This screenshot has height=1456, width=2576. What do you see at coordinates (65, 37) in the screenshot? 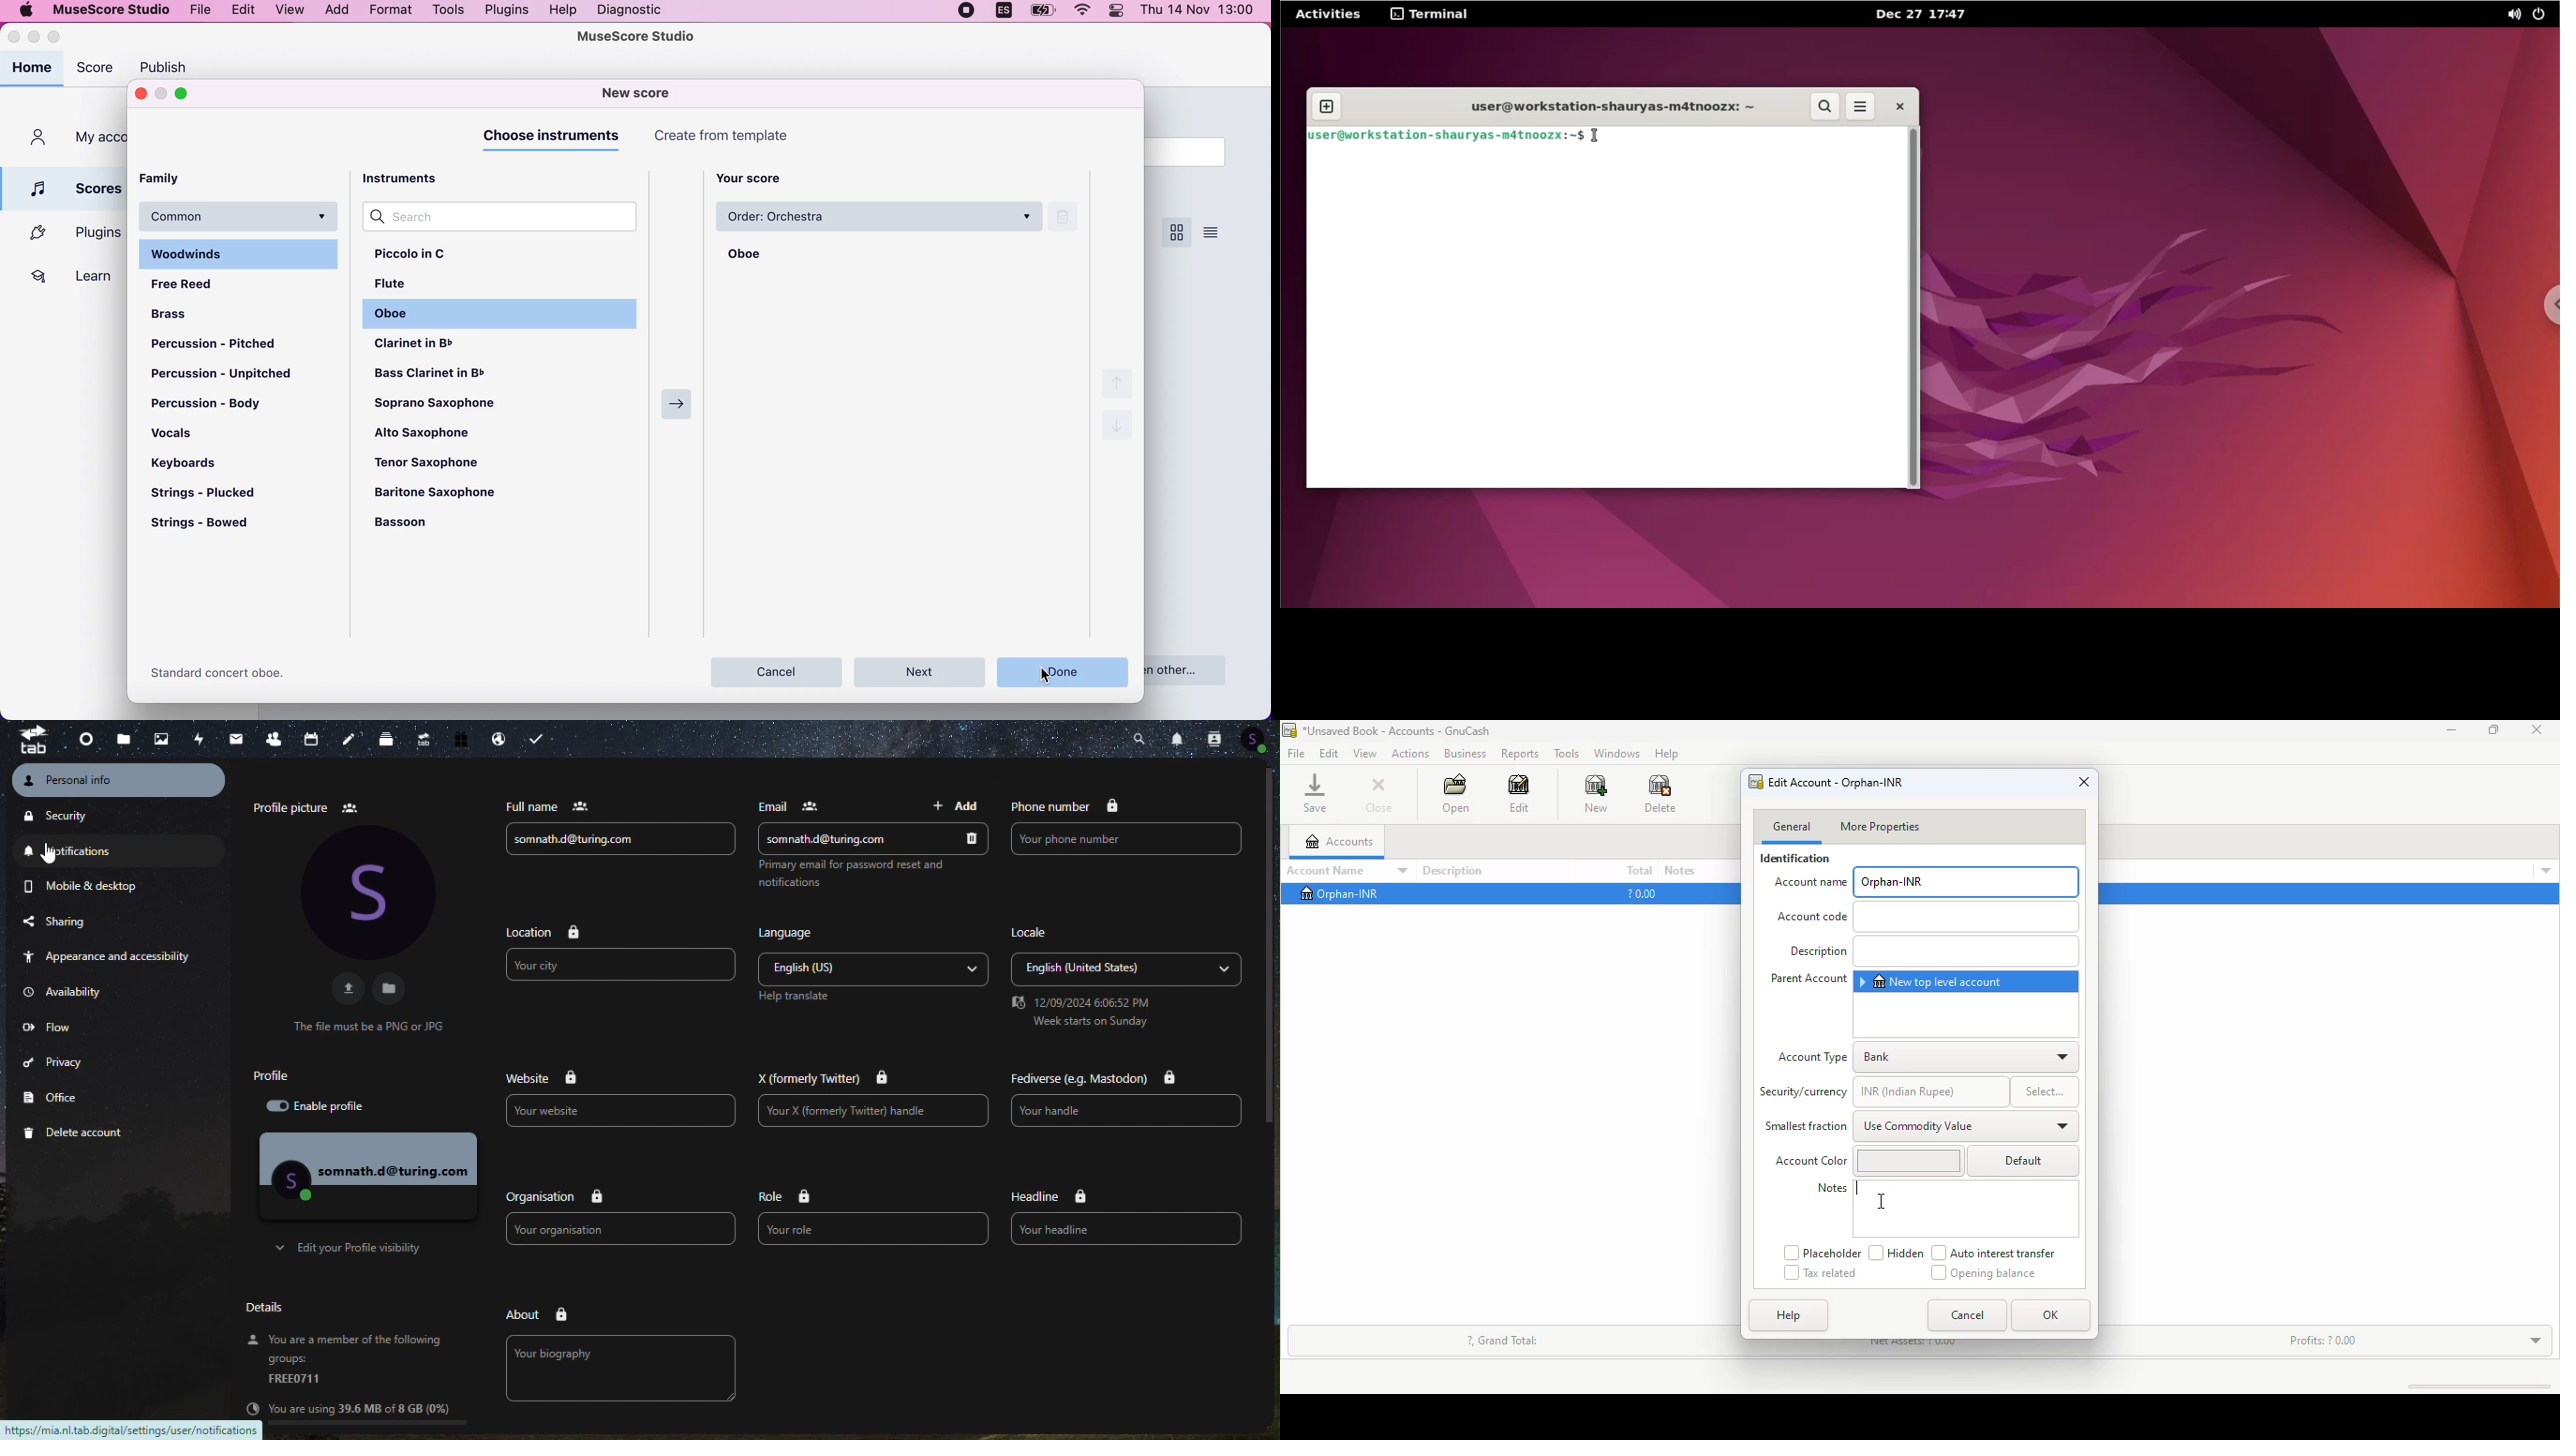
I see `maximize` at bounding box center [65, 37].